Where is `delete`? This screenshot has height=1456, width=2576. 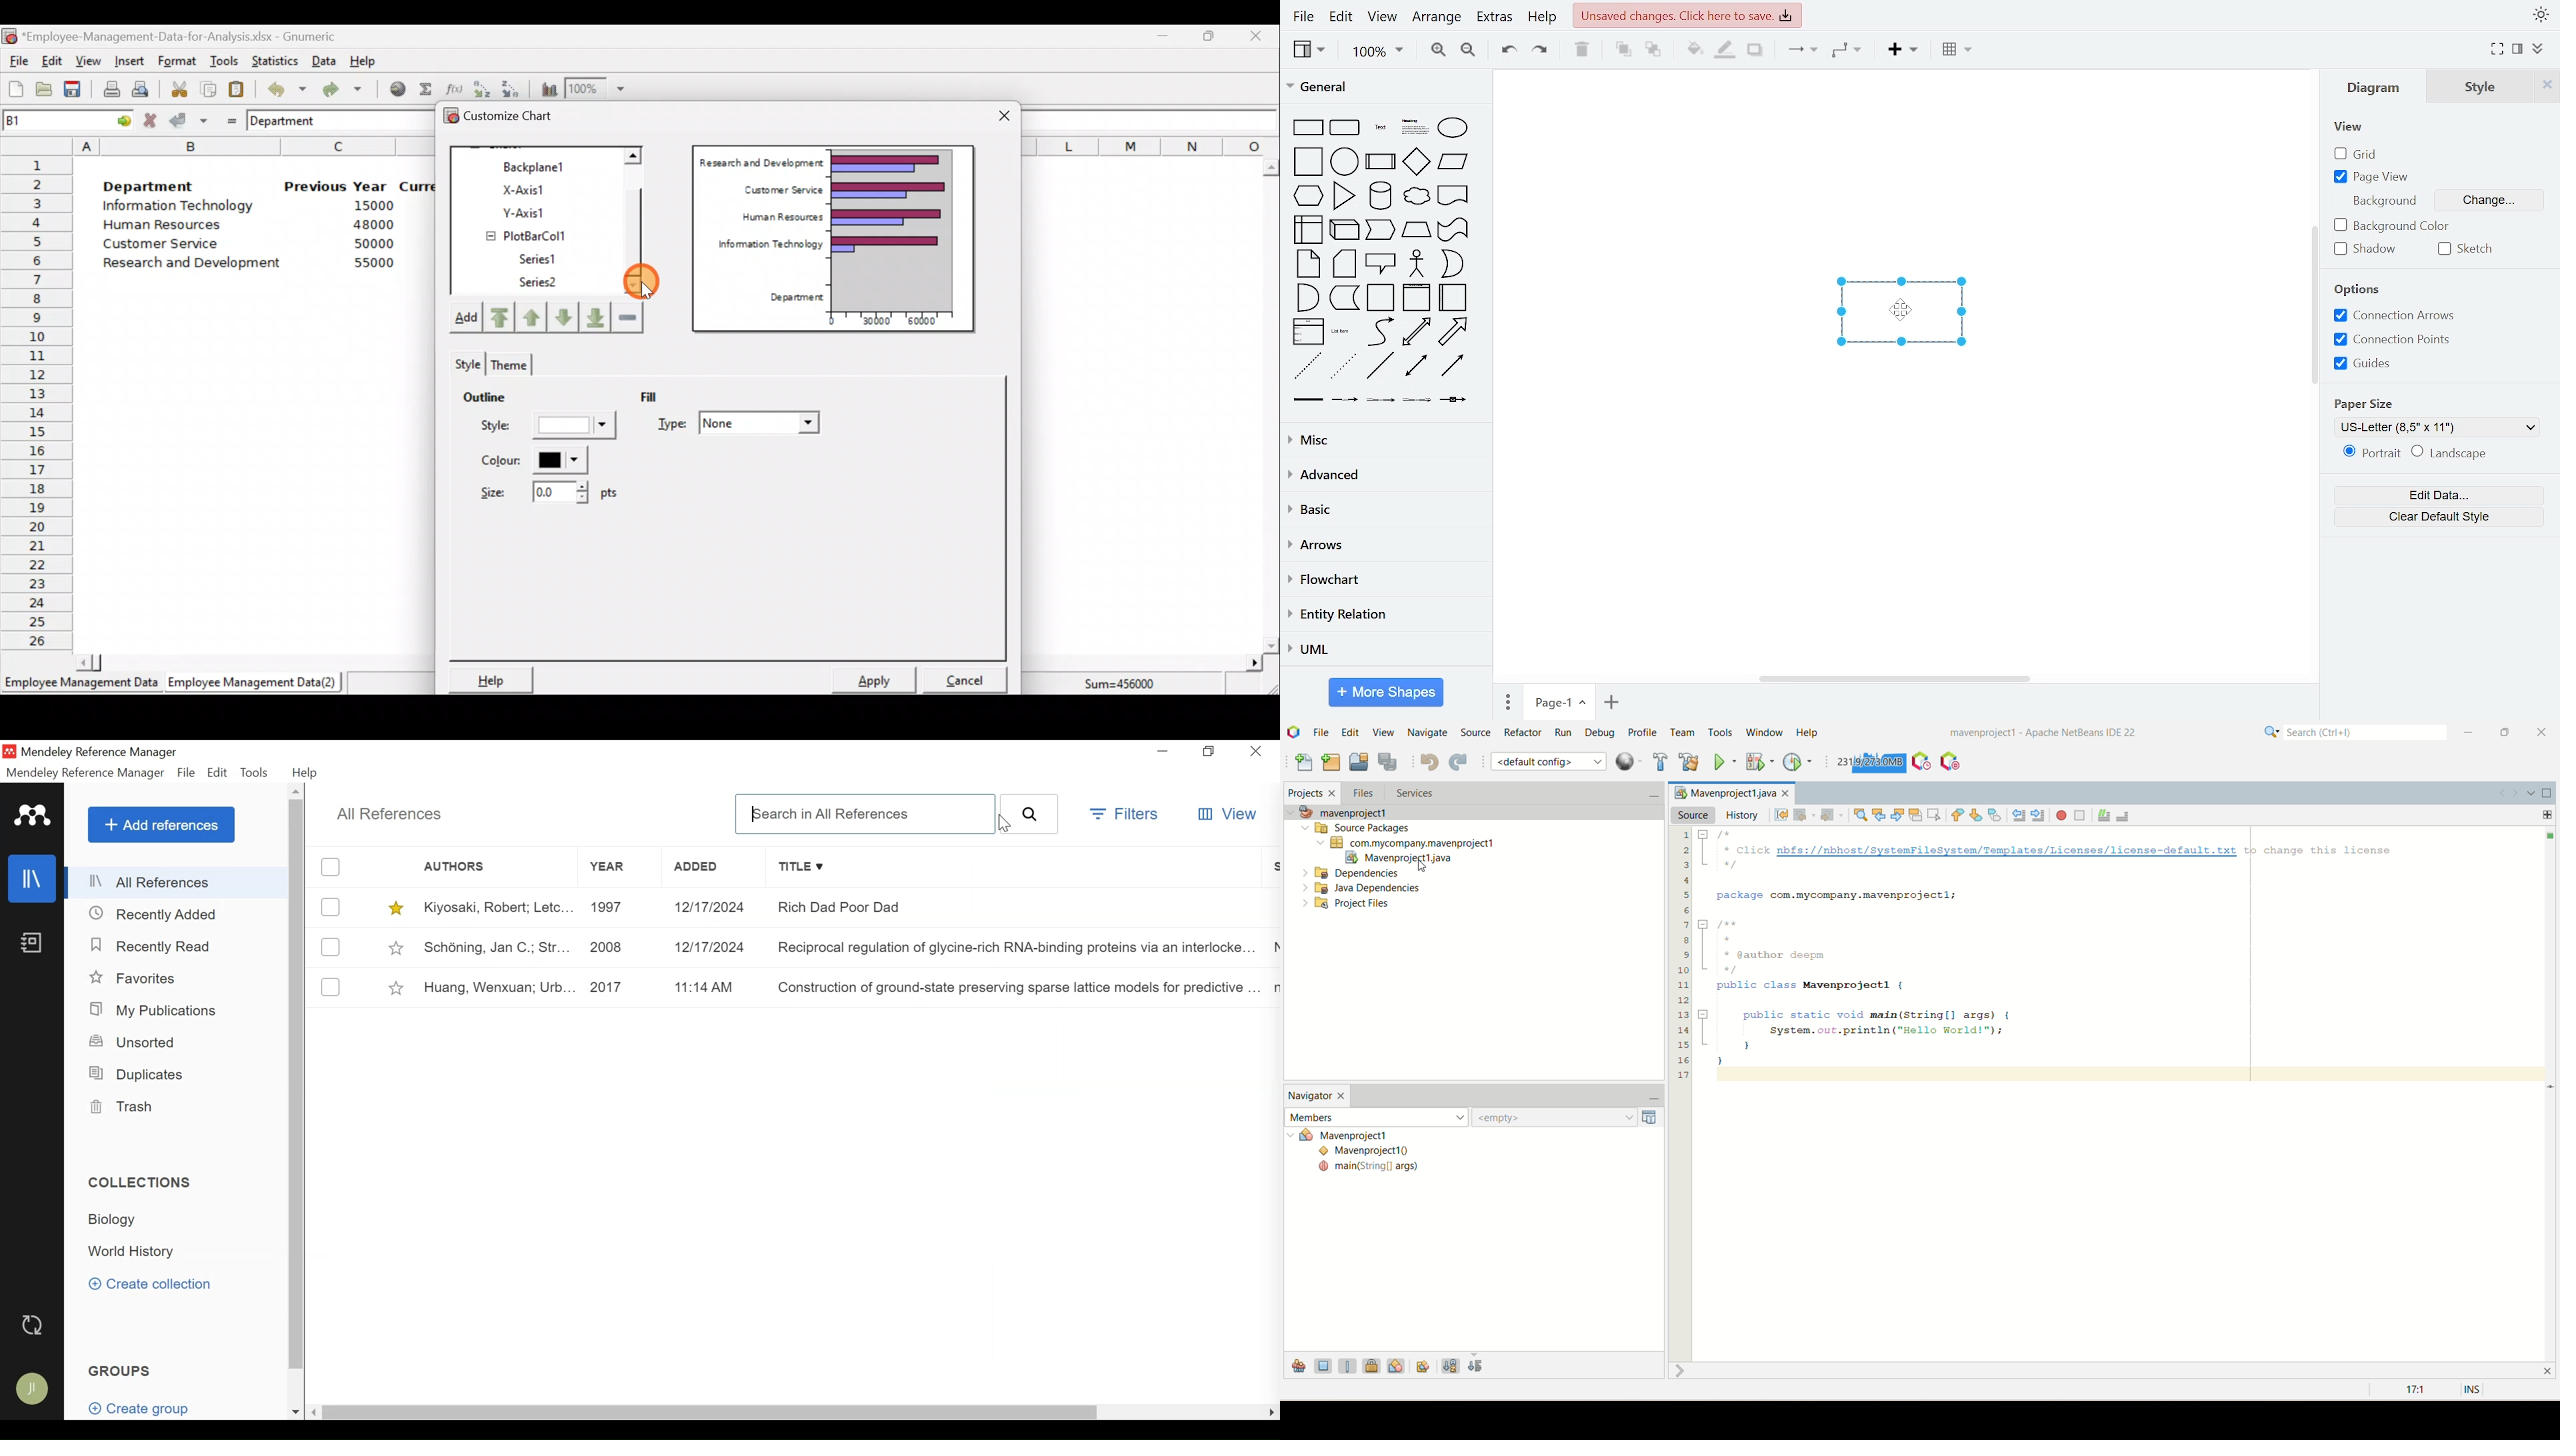
delete is located at coordinates (1585, 51).